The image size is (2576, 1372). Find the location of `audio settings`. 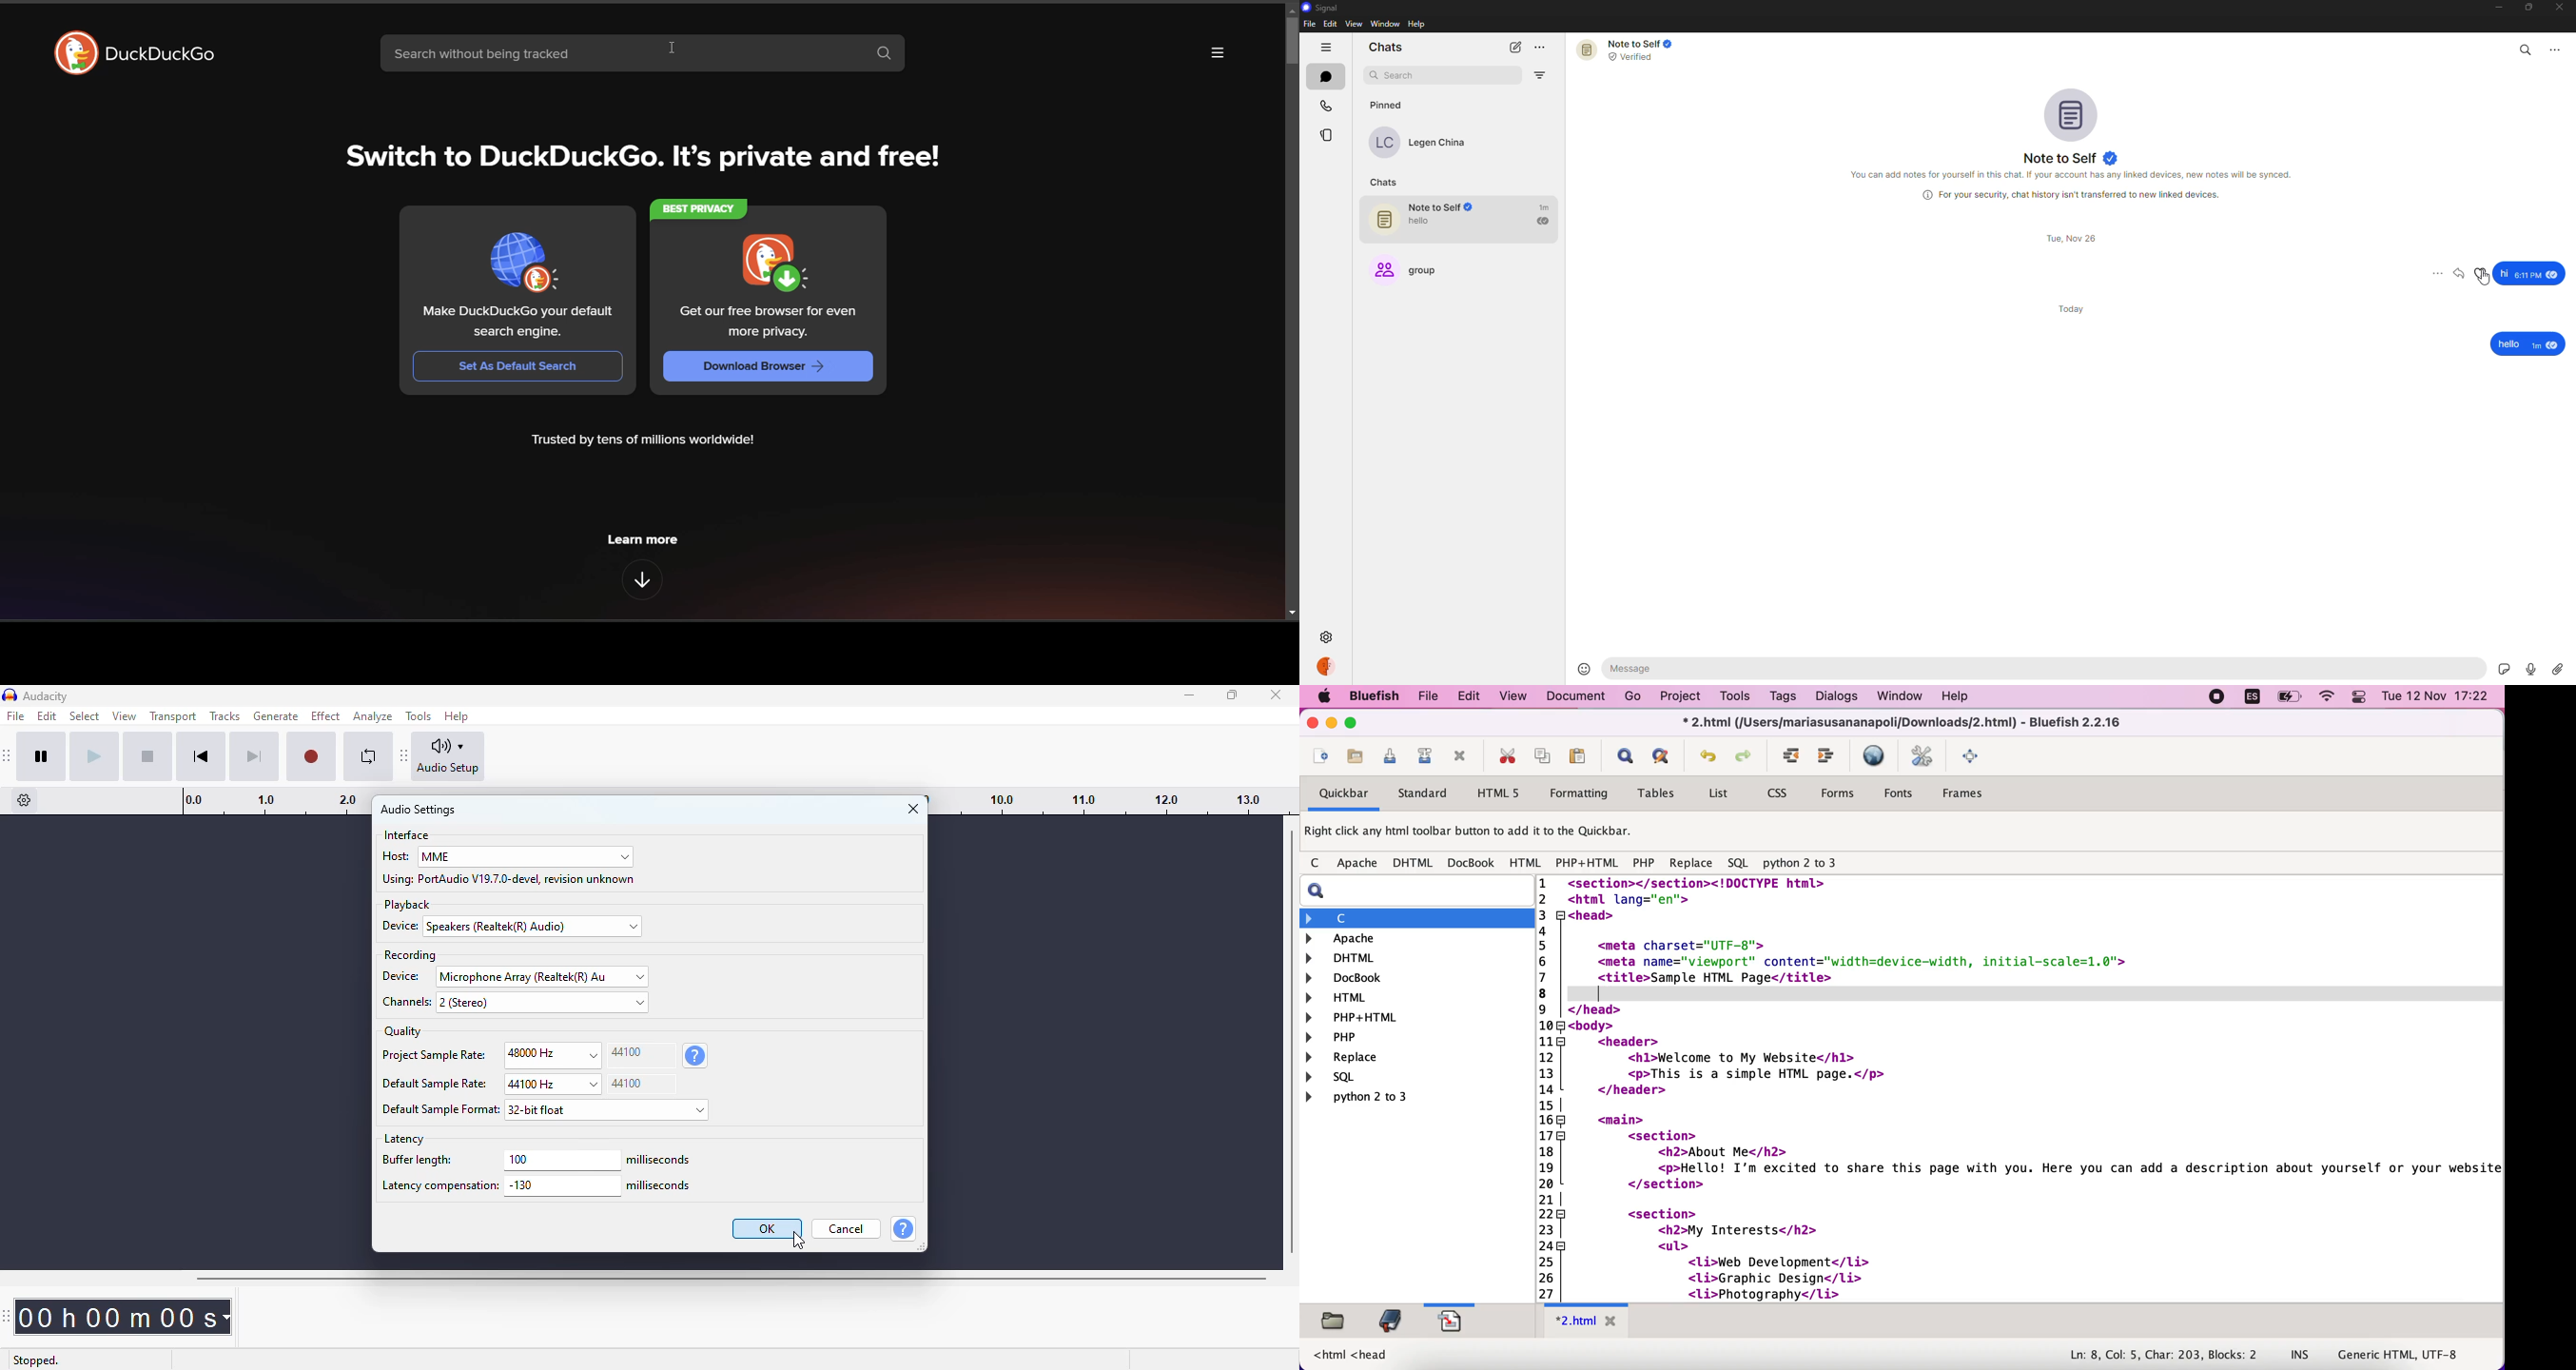

audio settings is located at coordinates (419, 810).